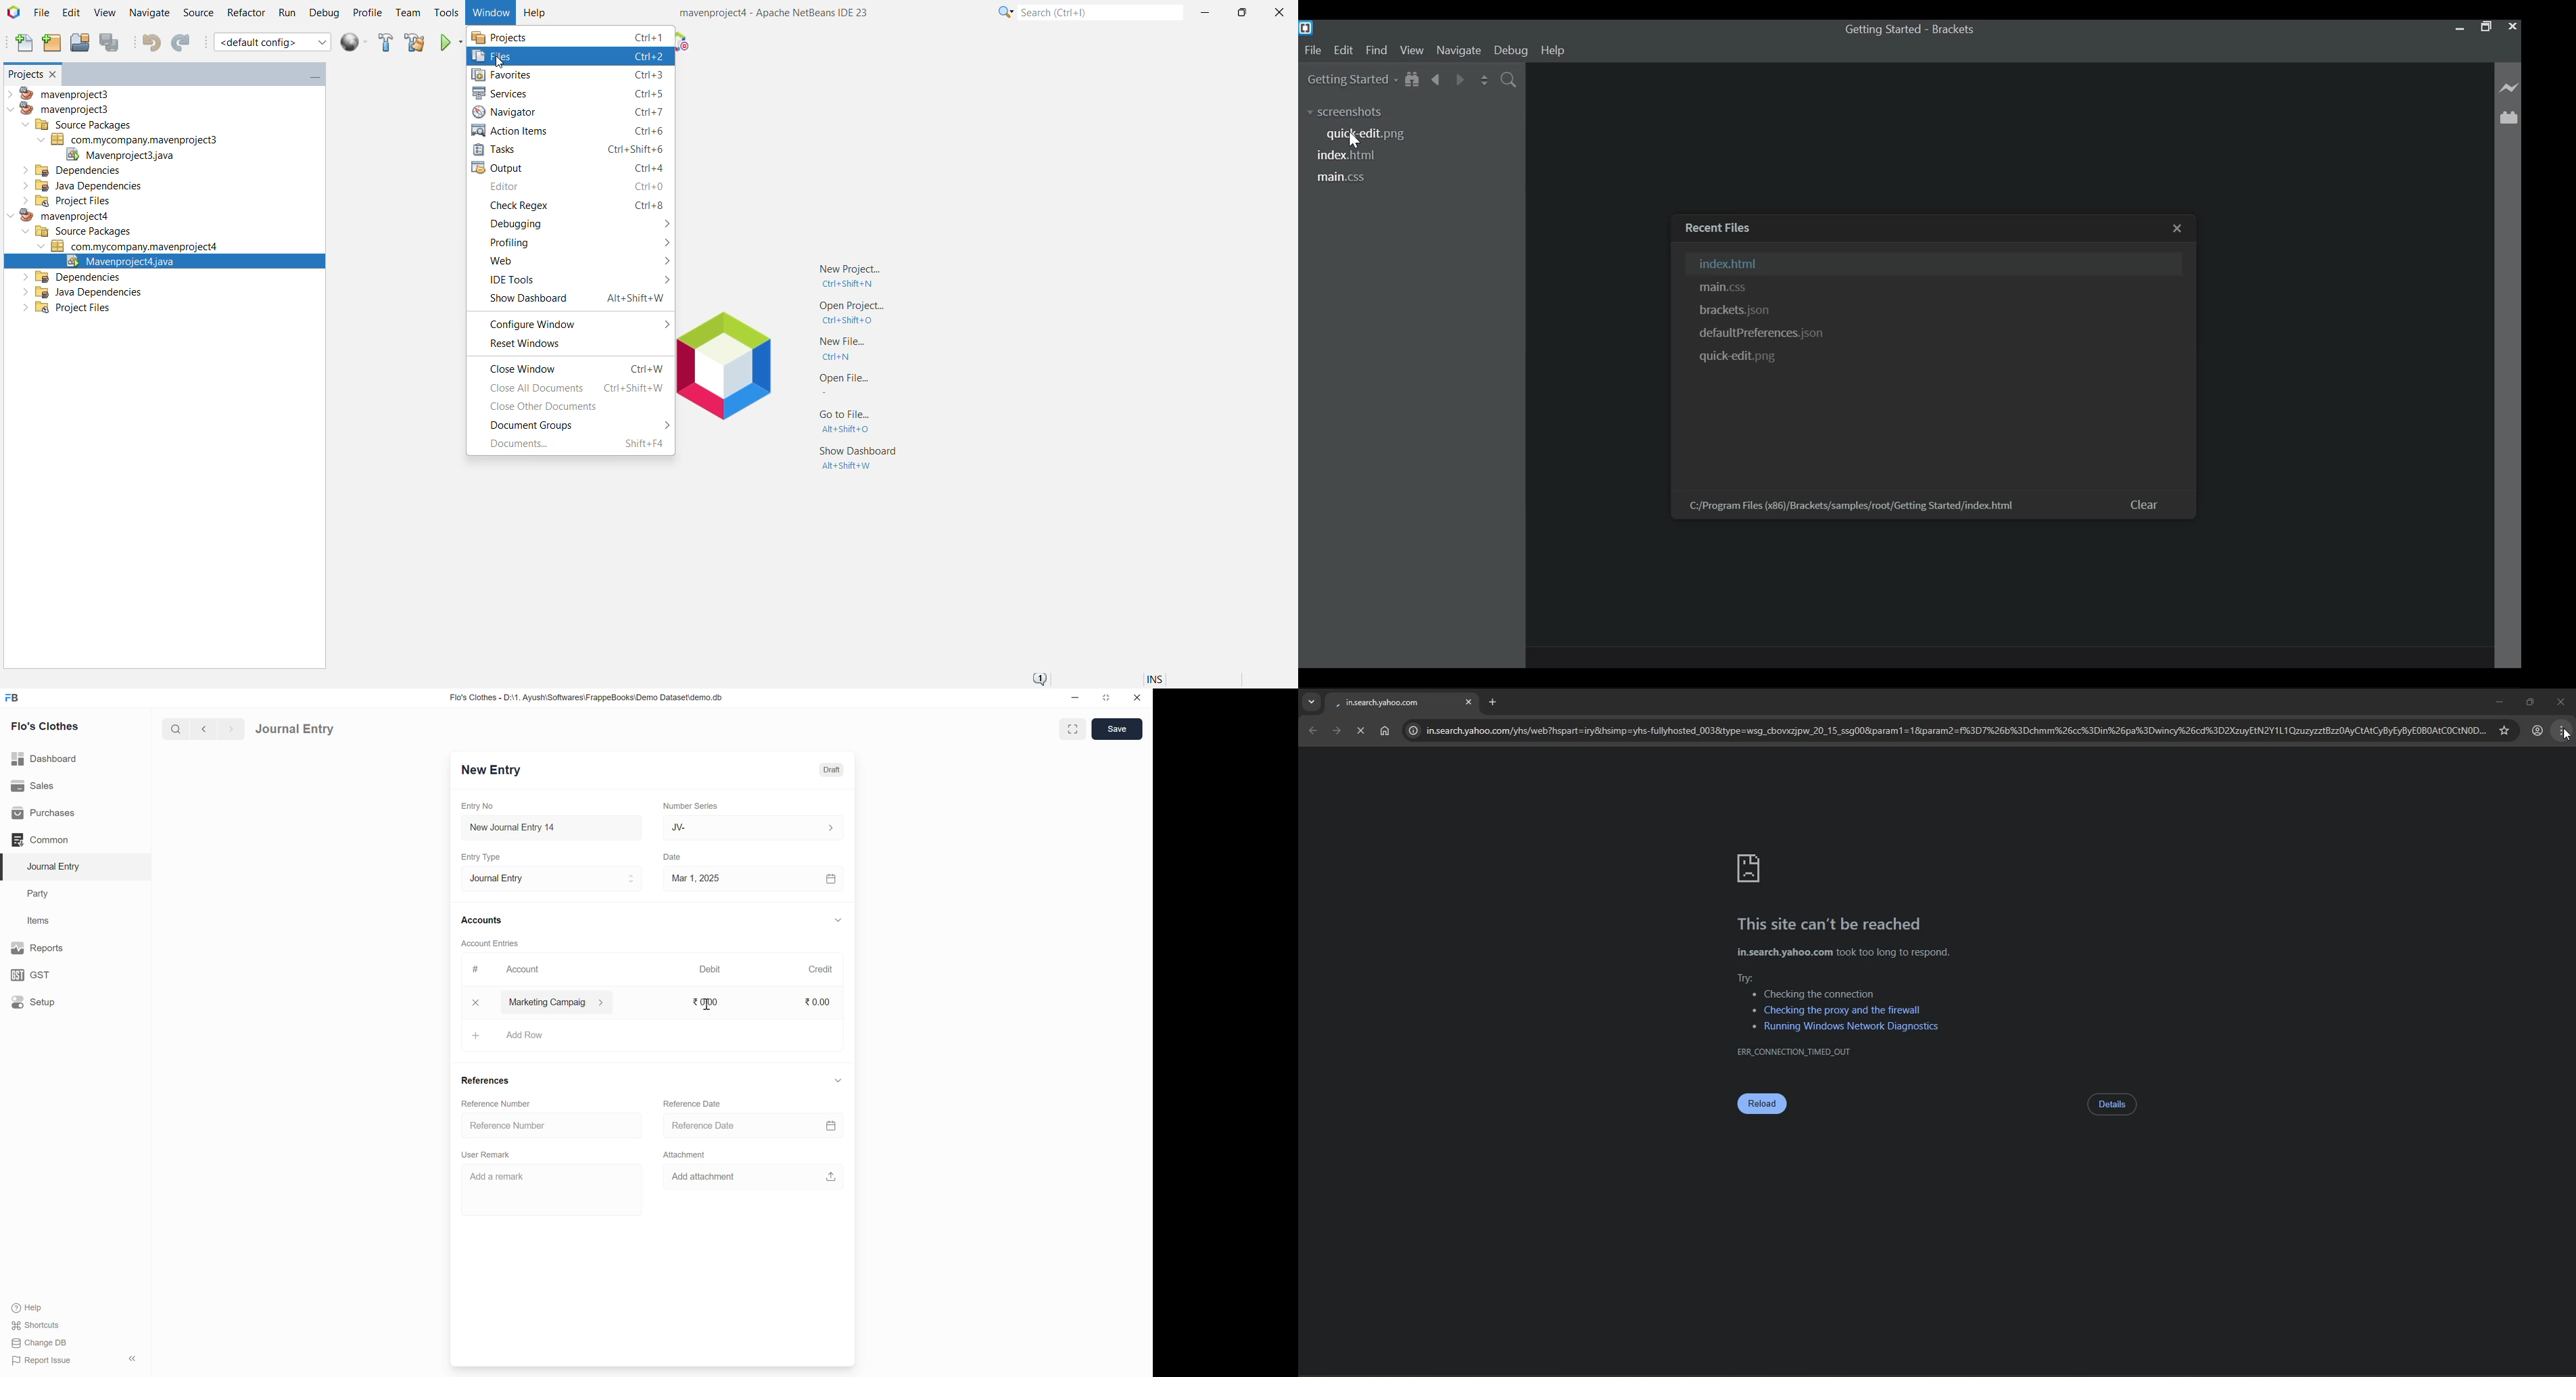 This screenshot has width=2576, height=1400. What do you see at coordinates (550, 406) in the screenshot?
I see `` at bounding box center [550, 406].